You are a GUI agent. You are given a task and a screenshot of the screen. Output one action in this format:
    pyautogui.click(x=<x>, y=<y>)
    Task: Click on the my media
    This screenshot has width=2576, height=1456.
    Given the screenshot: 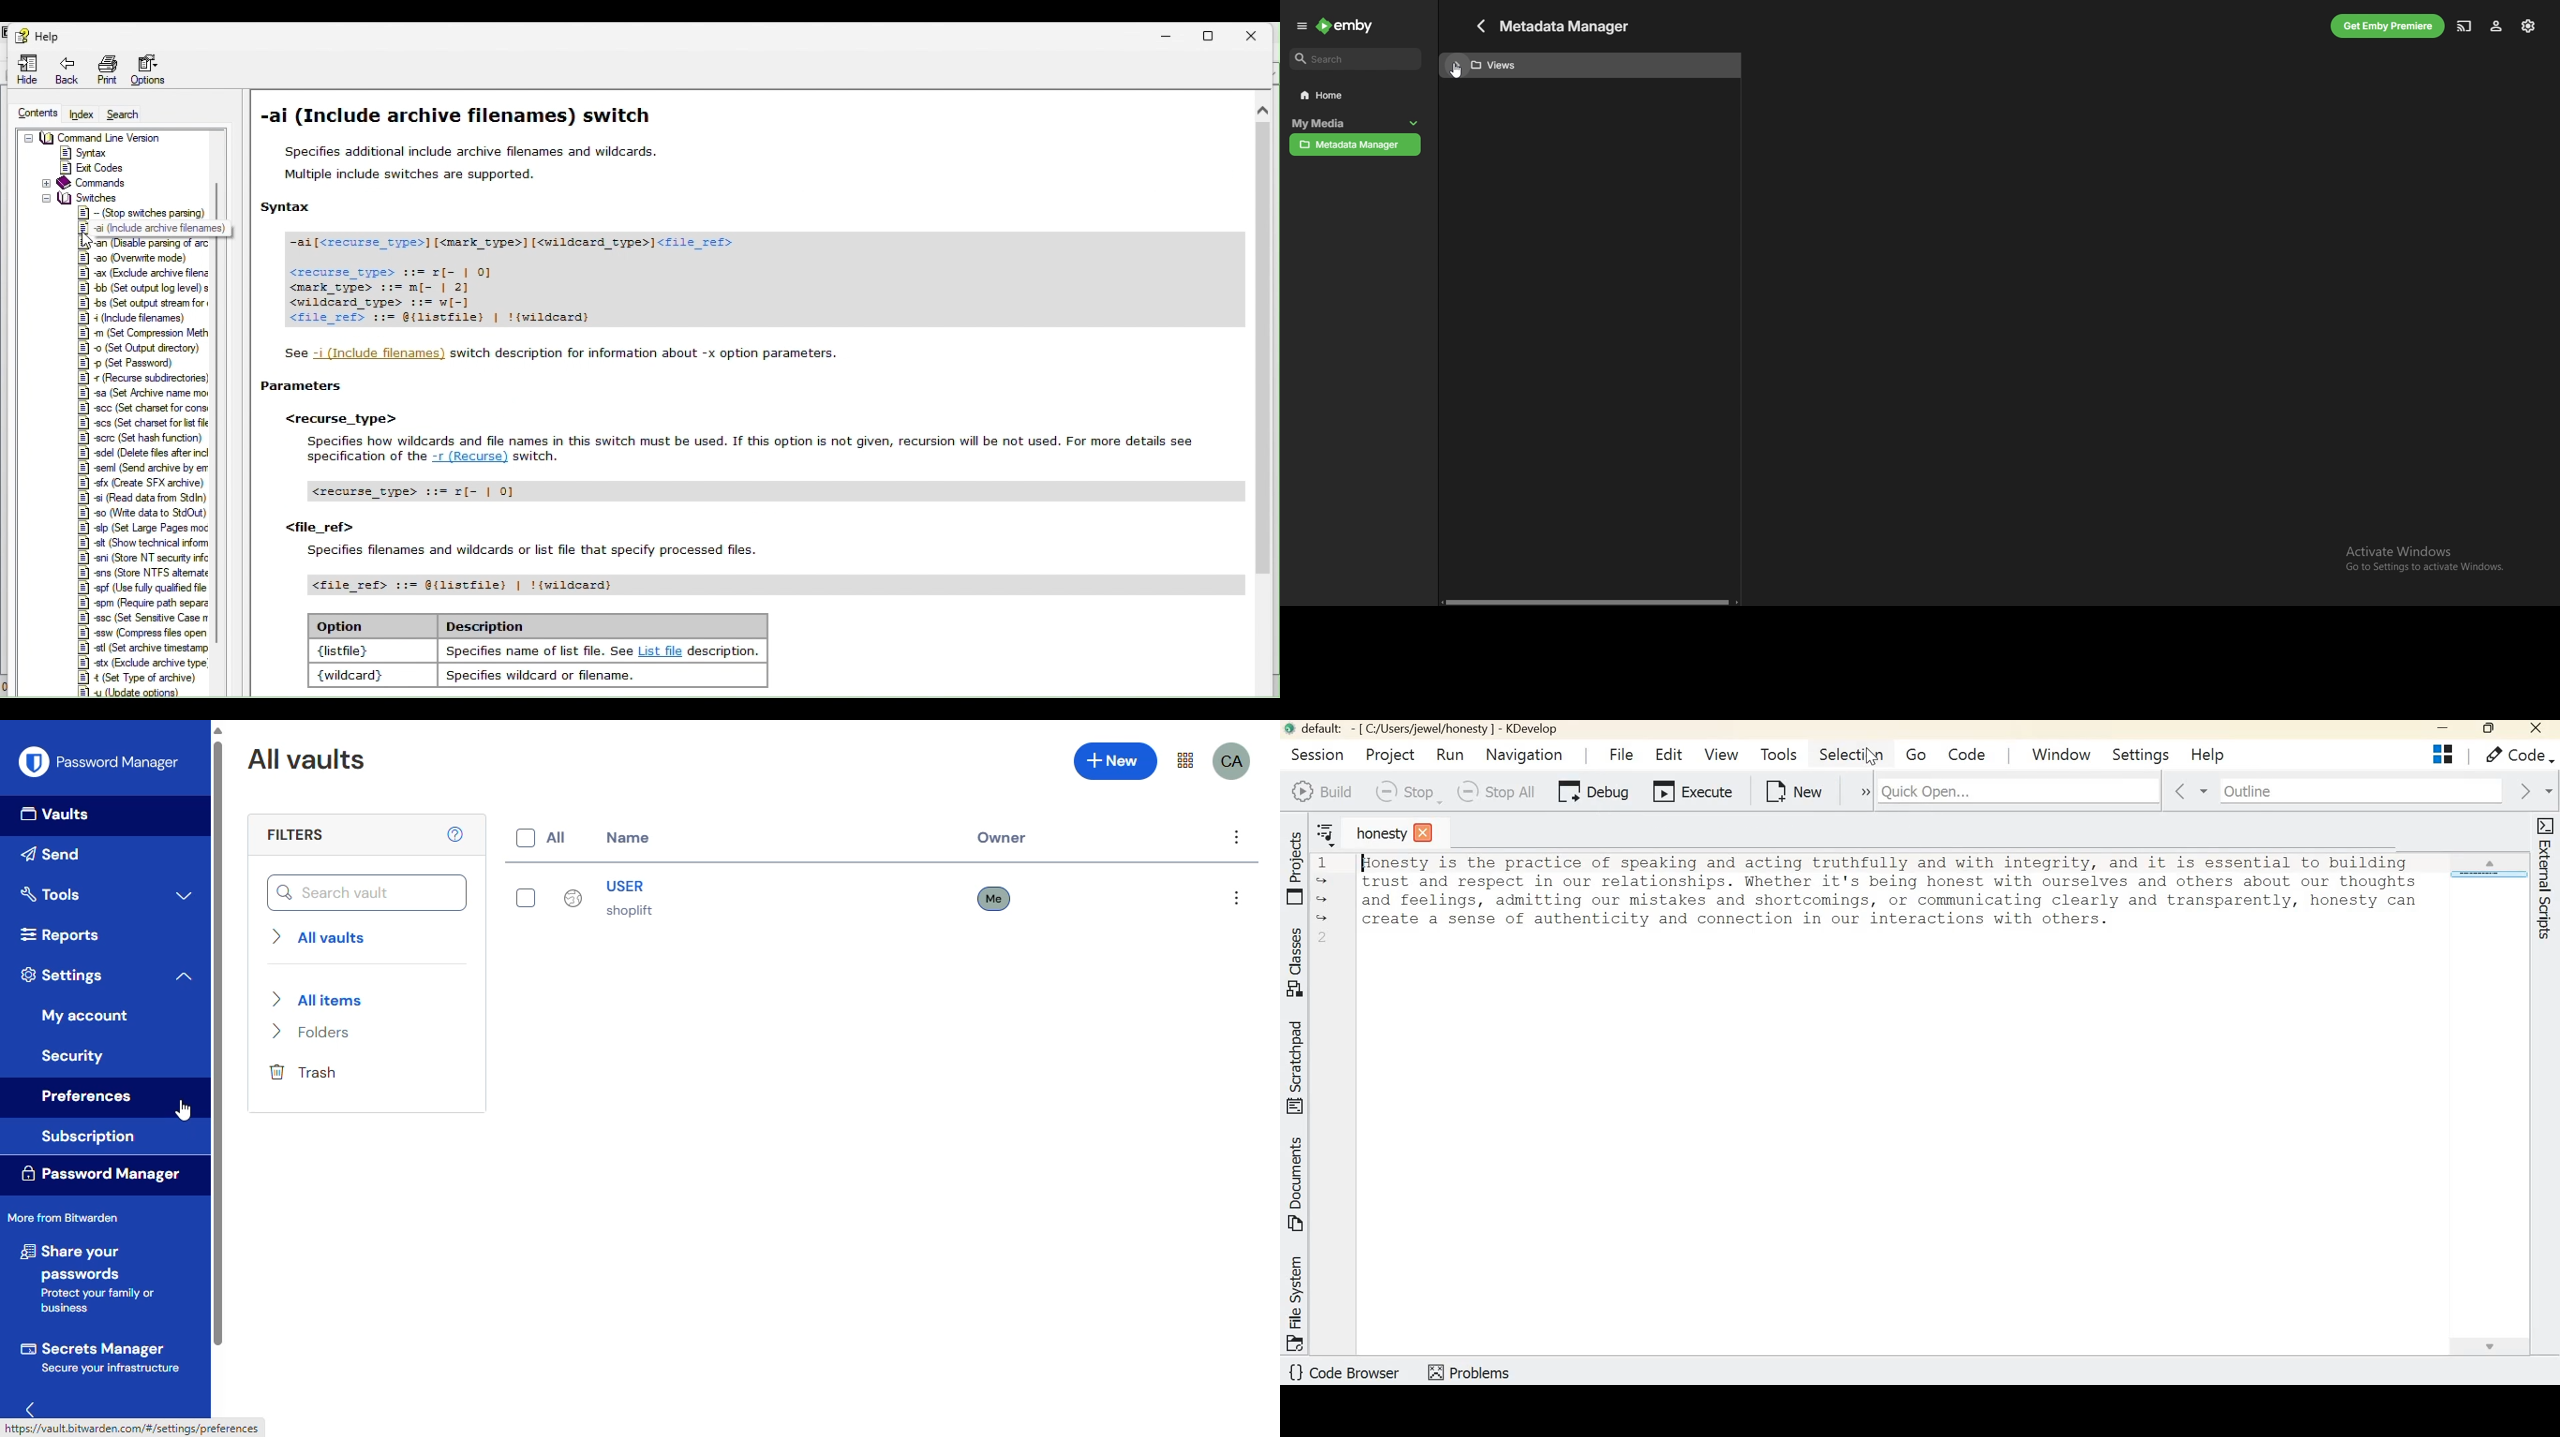 What is the action you would take?
    pyautogui.click(x=1339, y=124)
    